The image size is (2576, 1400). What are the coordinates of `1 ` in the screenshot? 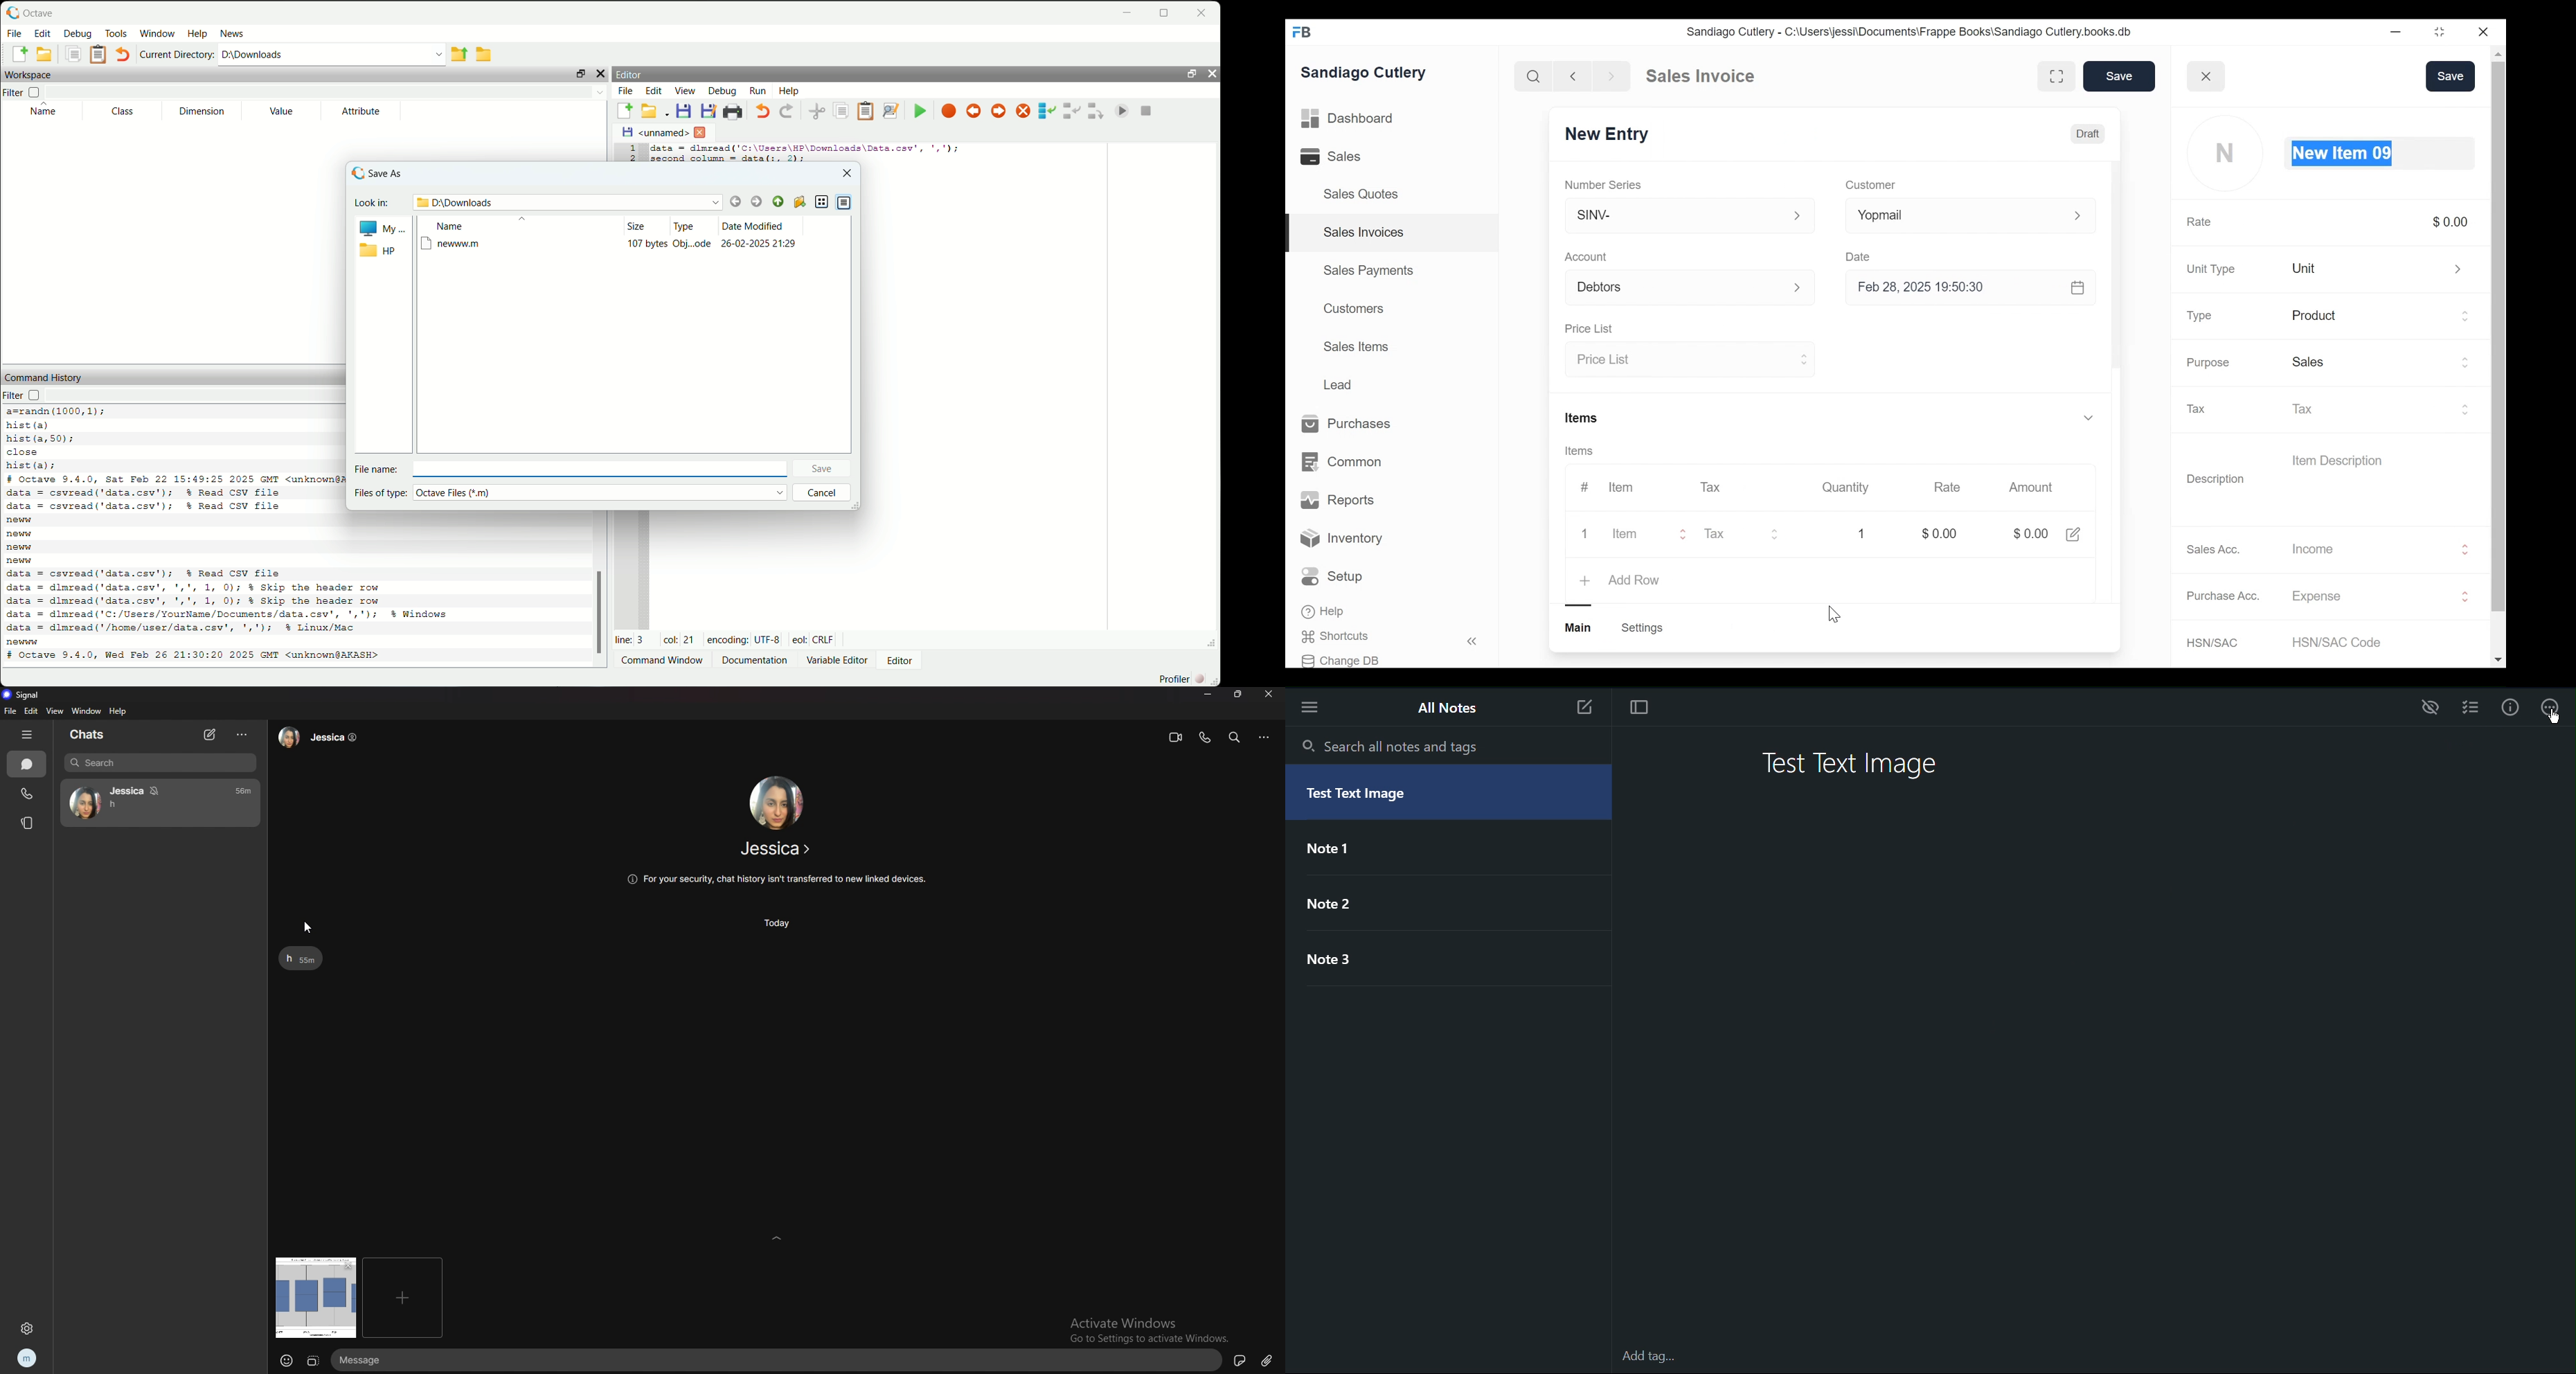 It's located at (1863, 533).